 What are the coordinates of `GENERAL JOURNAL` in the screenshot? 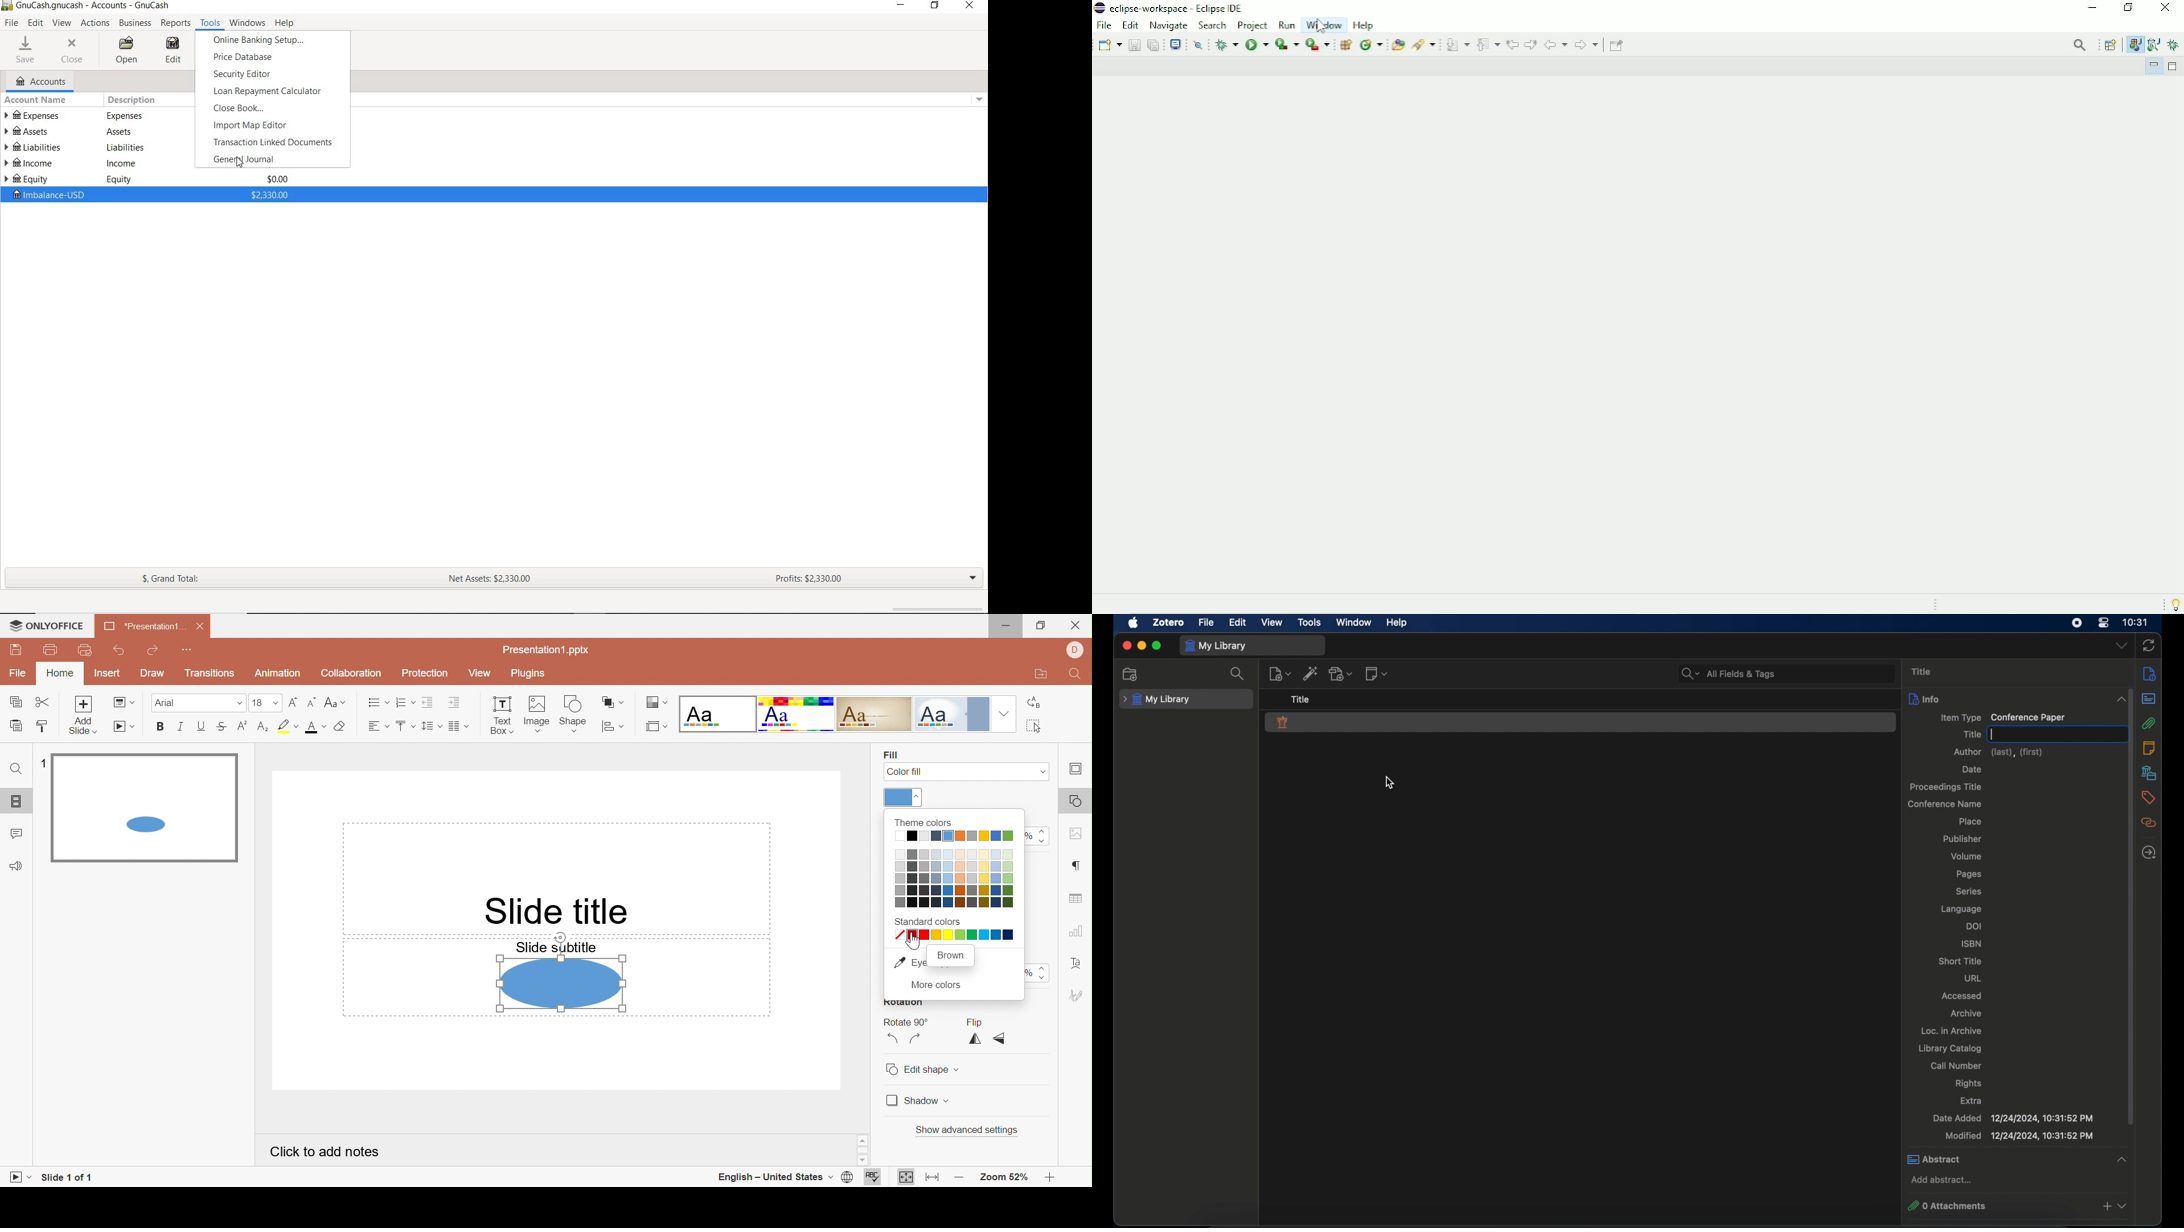 It's located at (272, 159).